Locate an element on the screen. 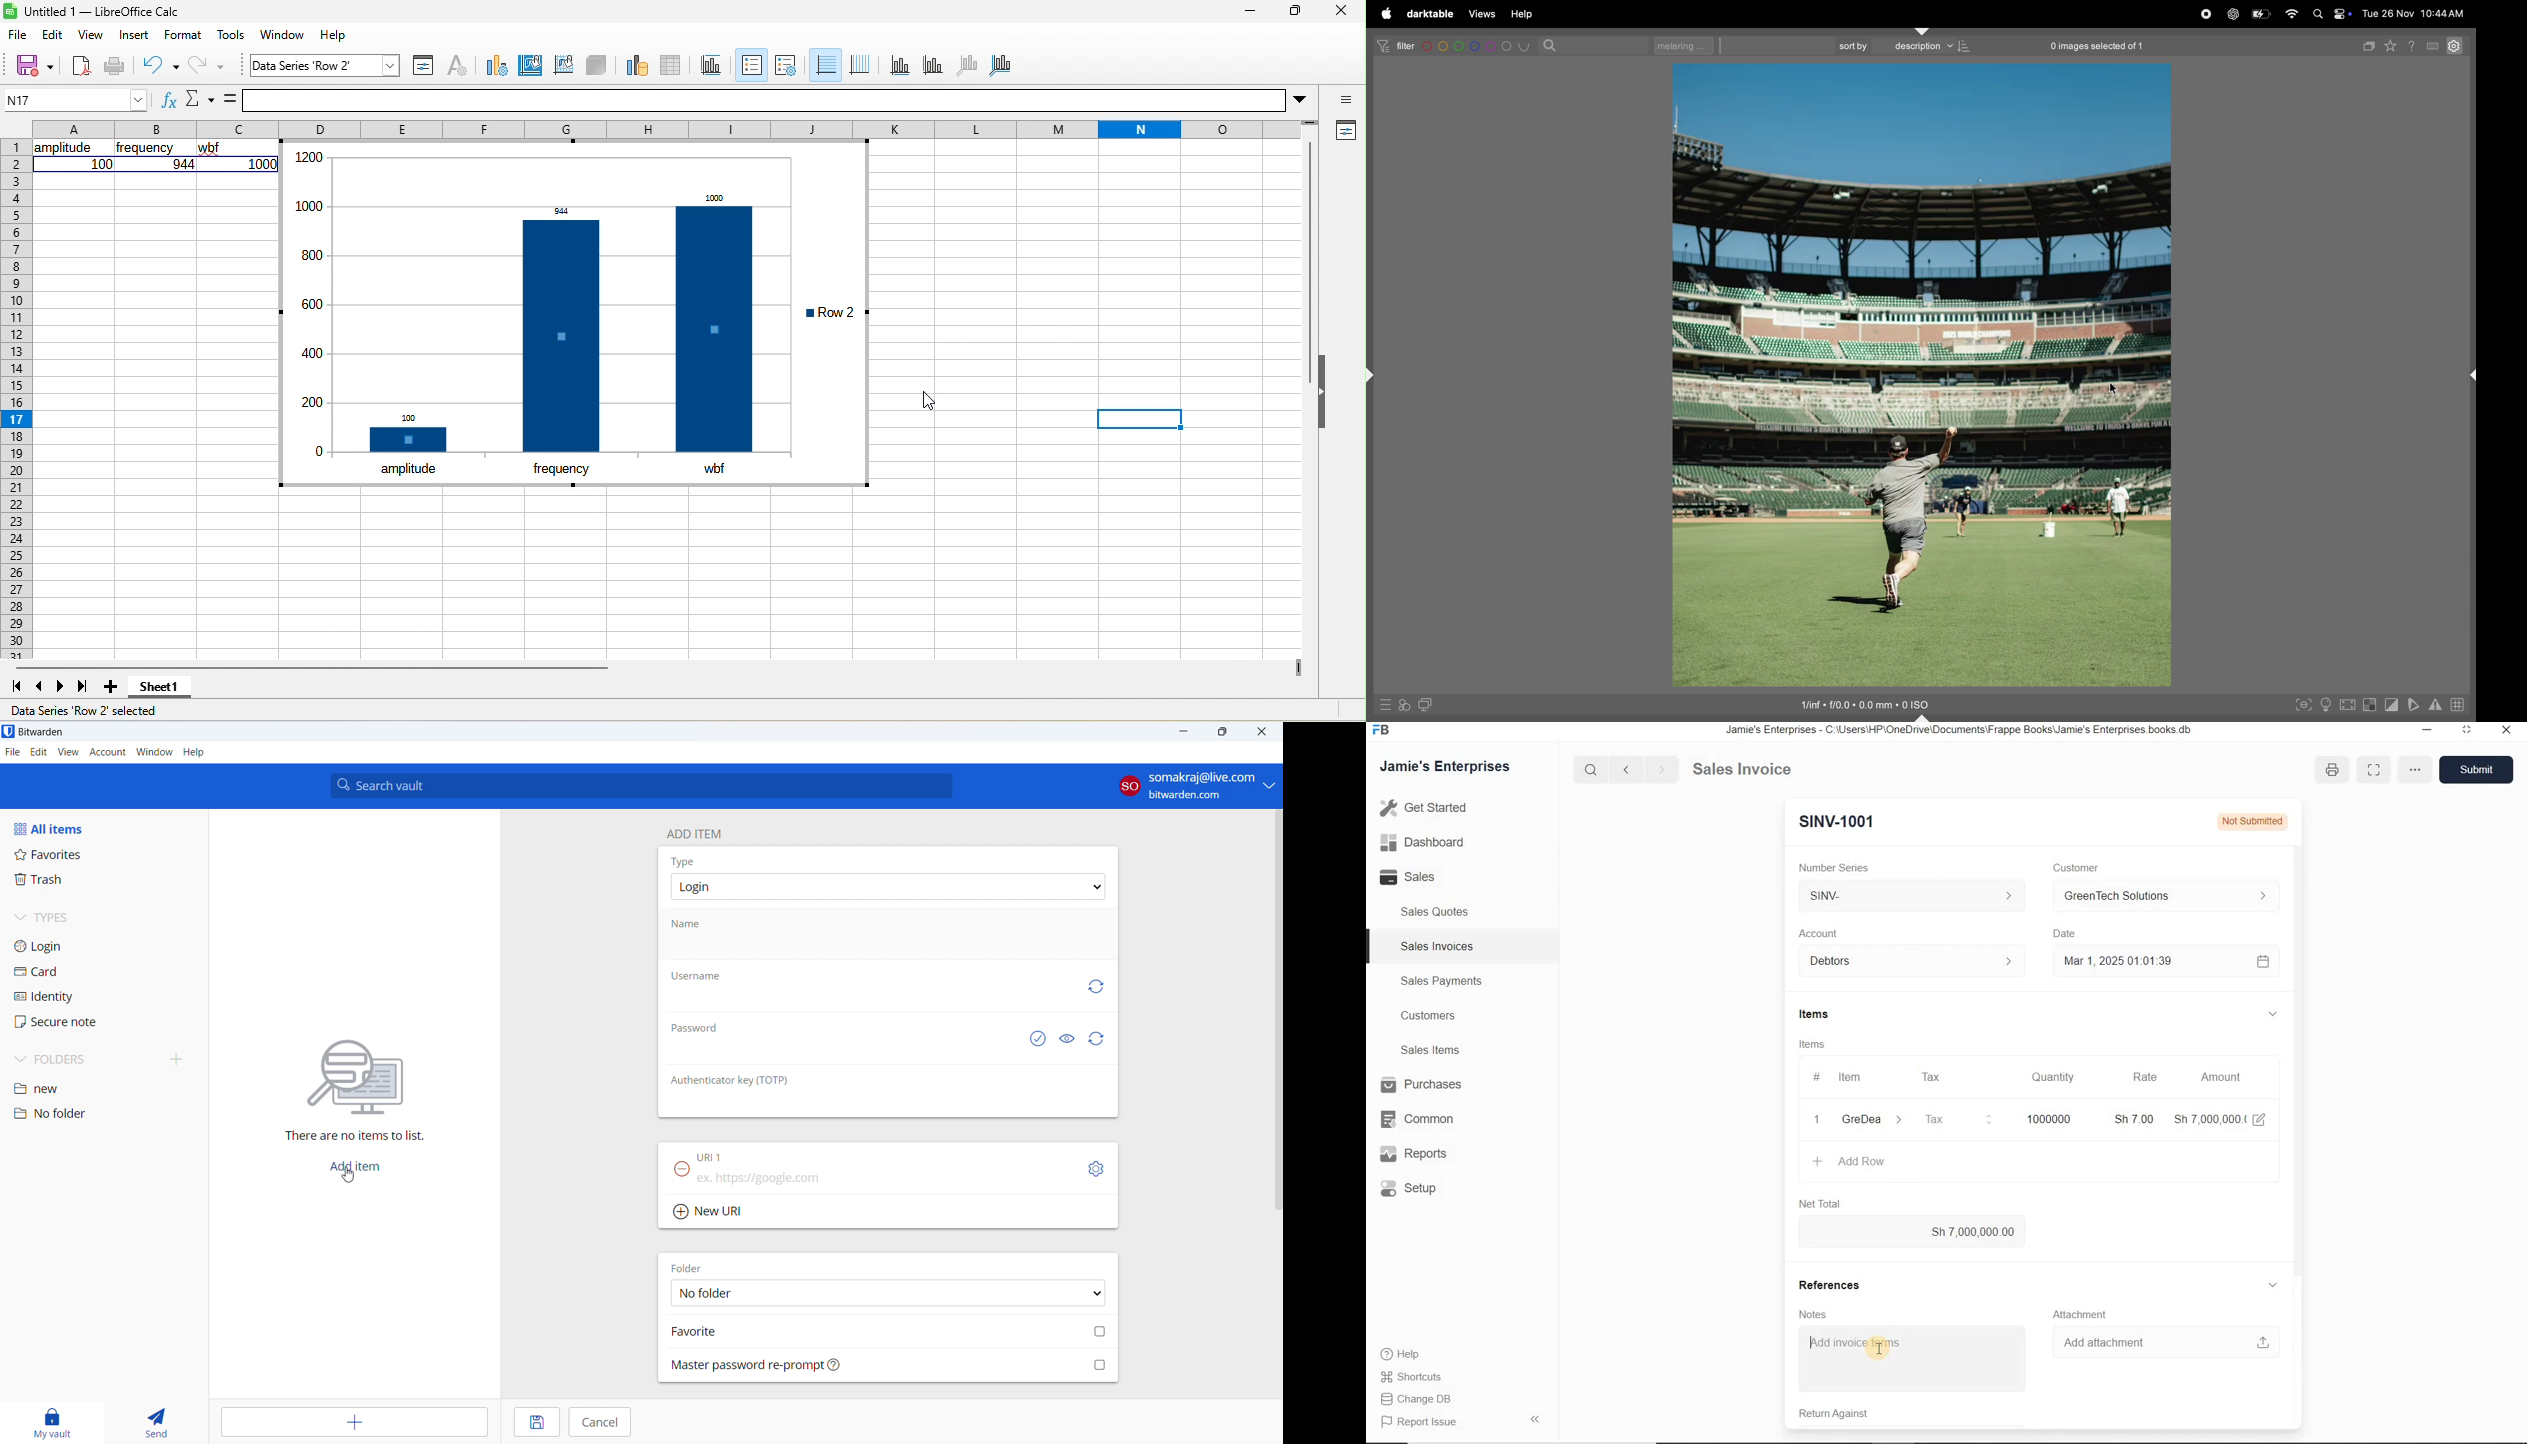  apple menu is located at coordinates (1386, 14).